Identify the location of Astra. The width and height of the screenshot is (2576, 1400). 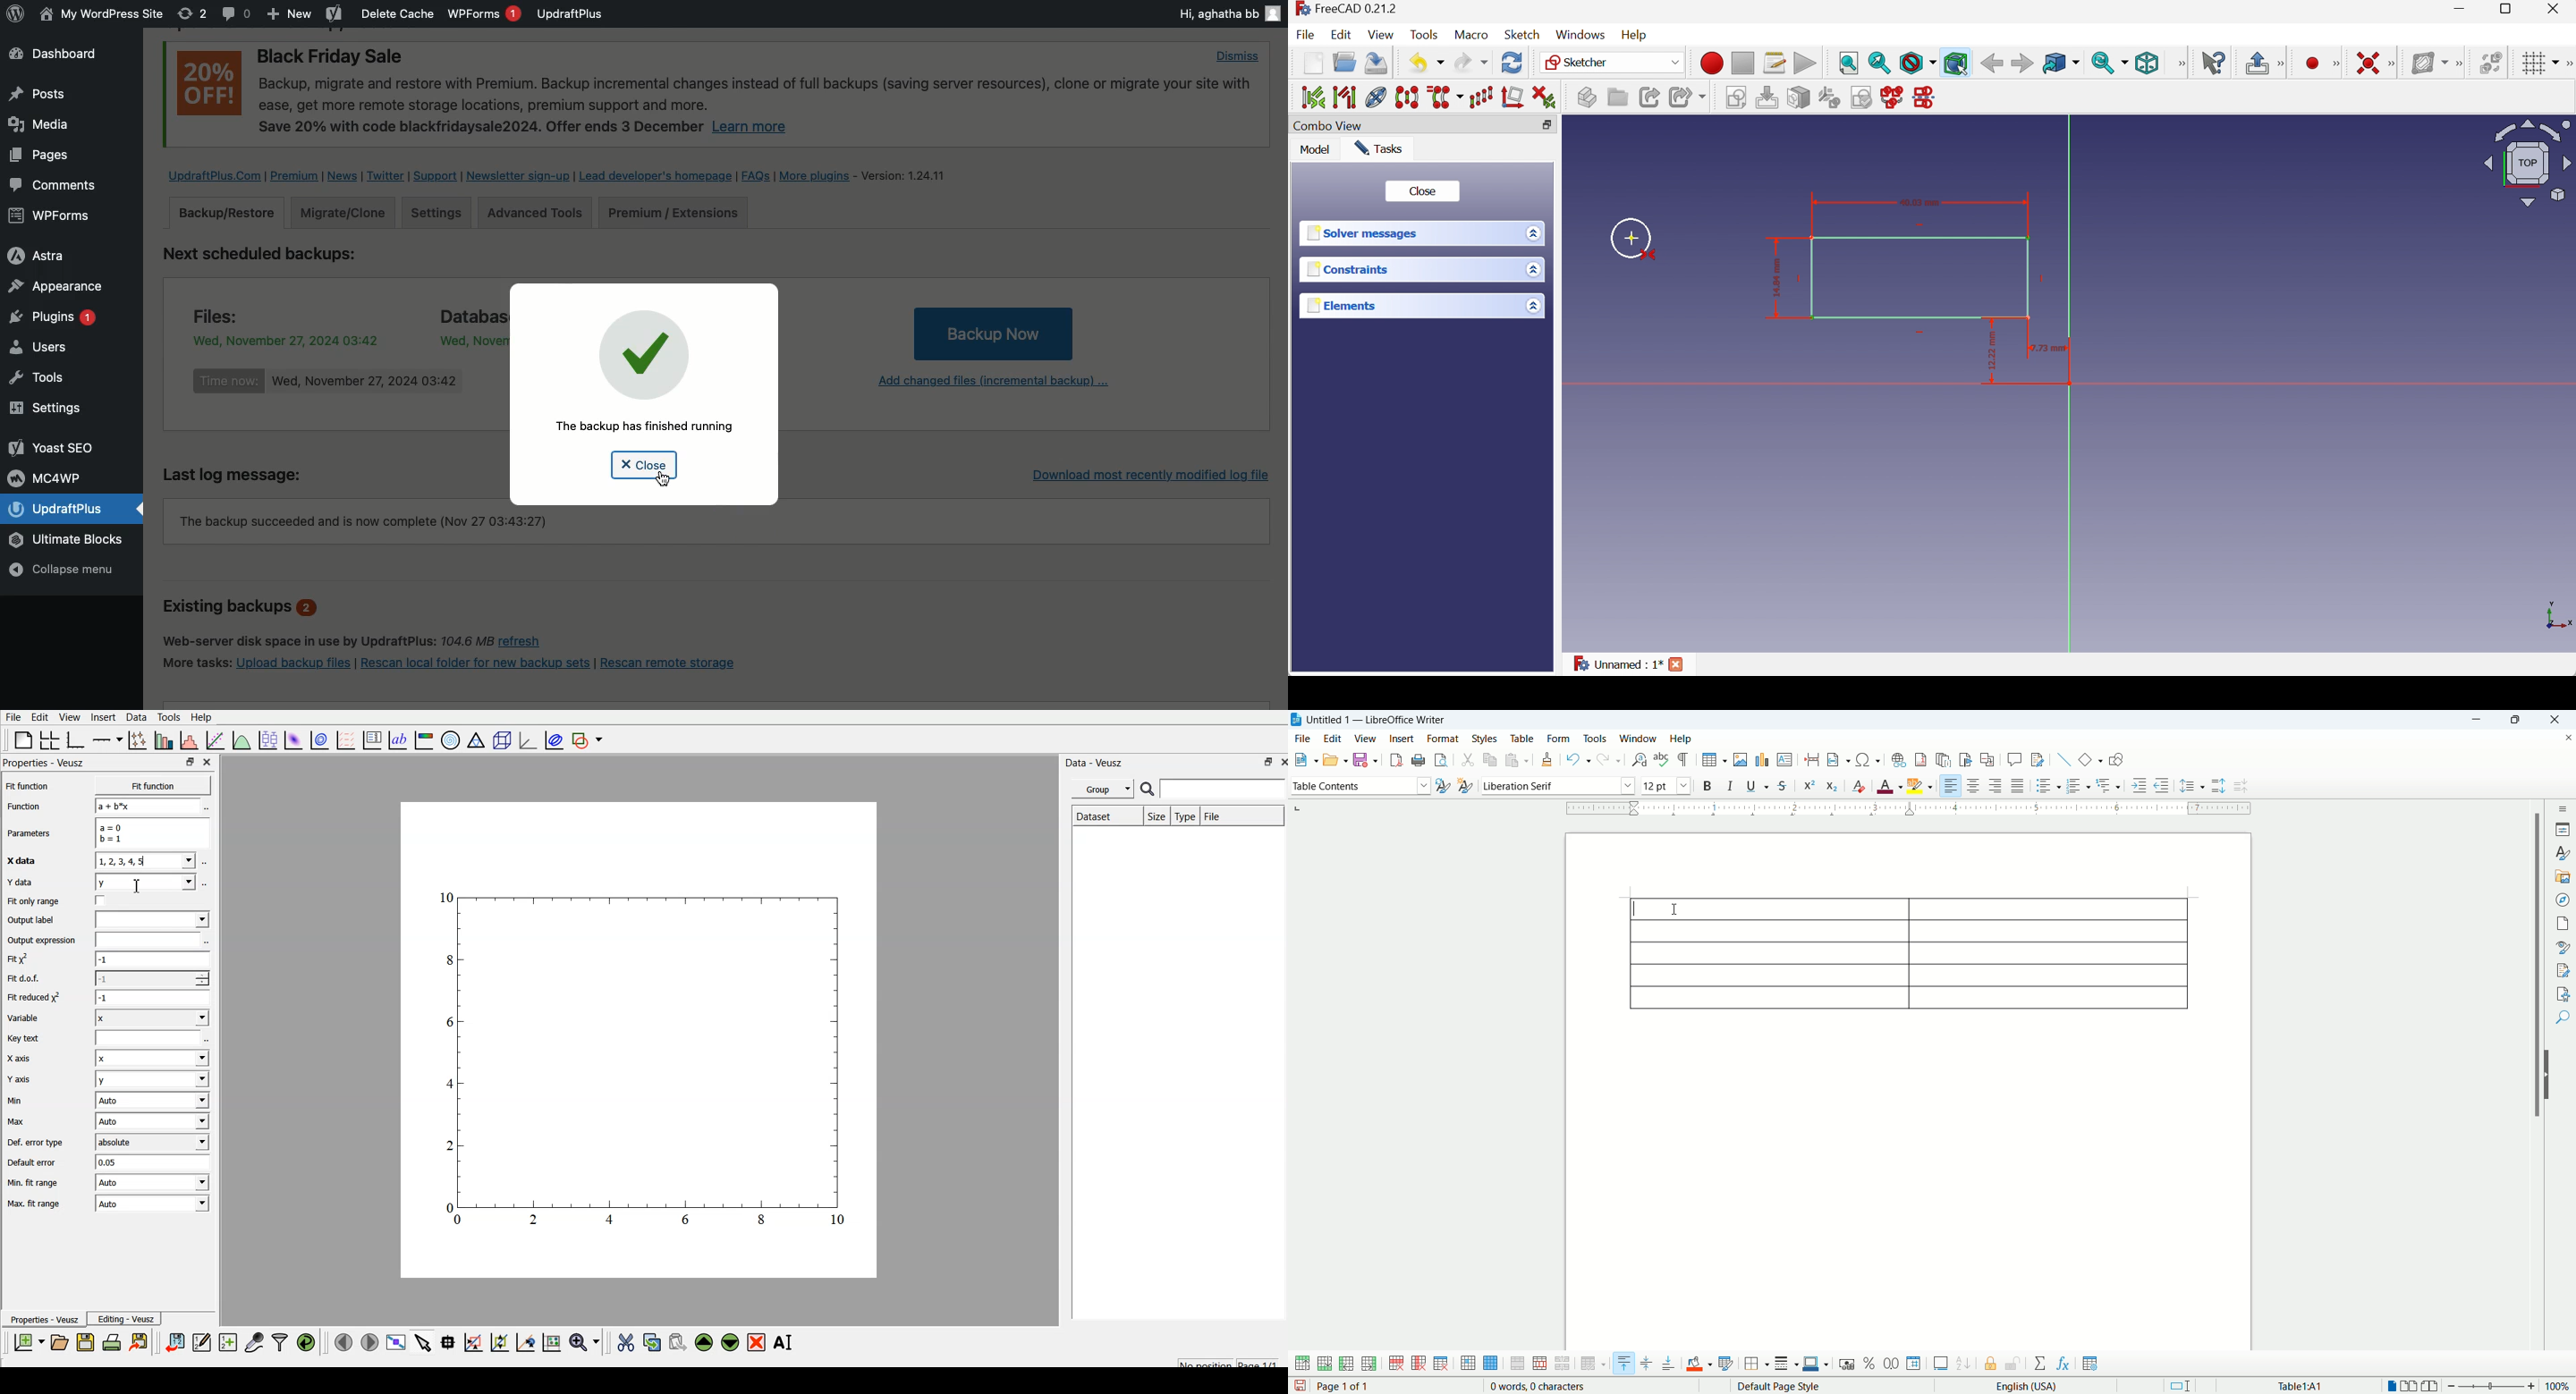
(51, 254).